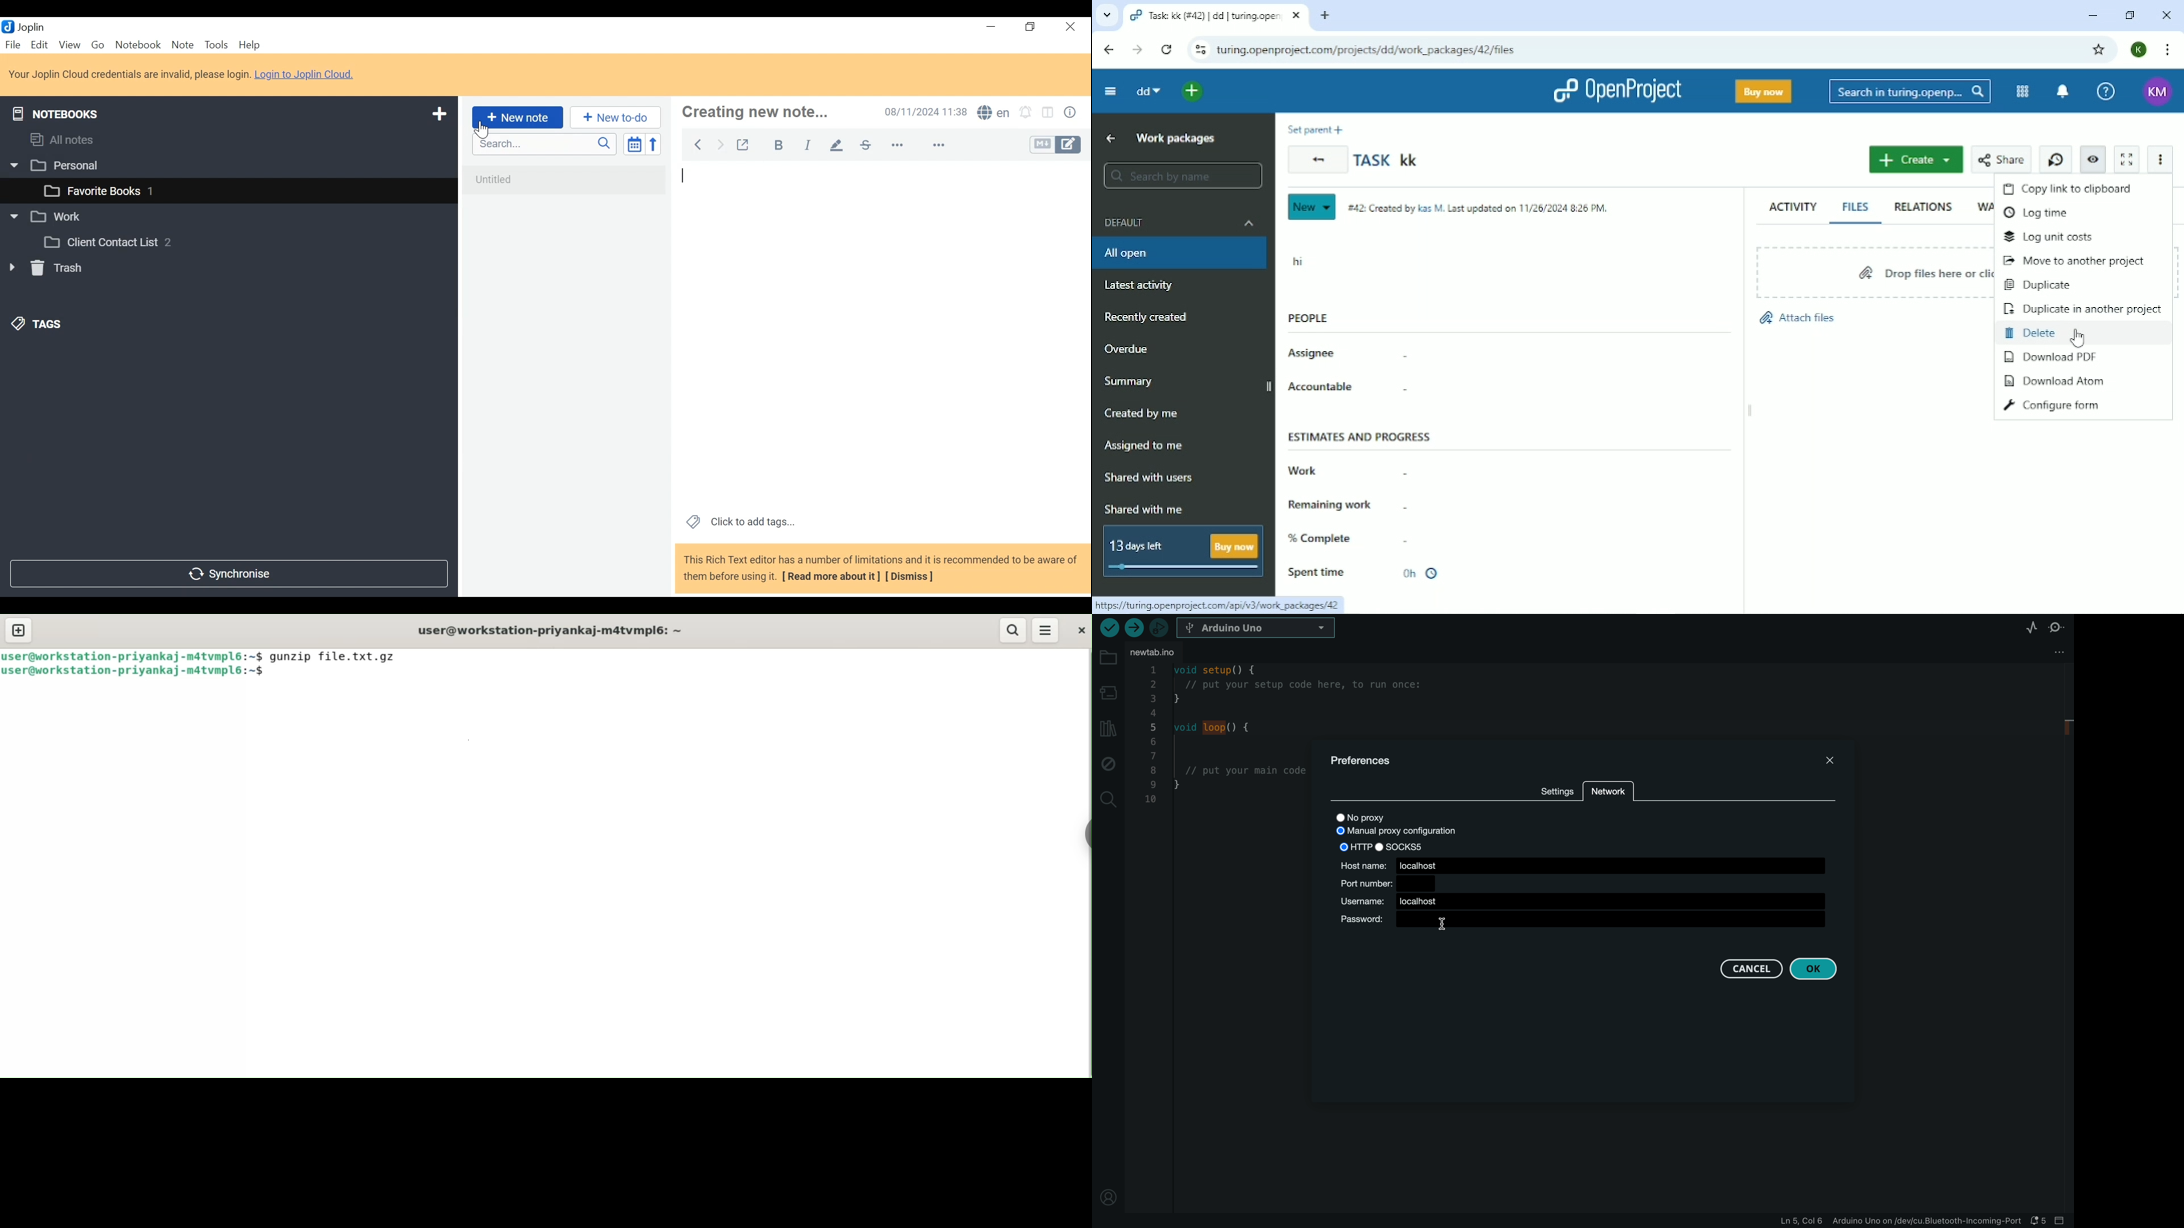  I want to click on Minimize, so click(2092, 15).